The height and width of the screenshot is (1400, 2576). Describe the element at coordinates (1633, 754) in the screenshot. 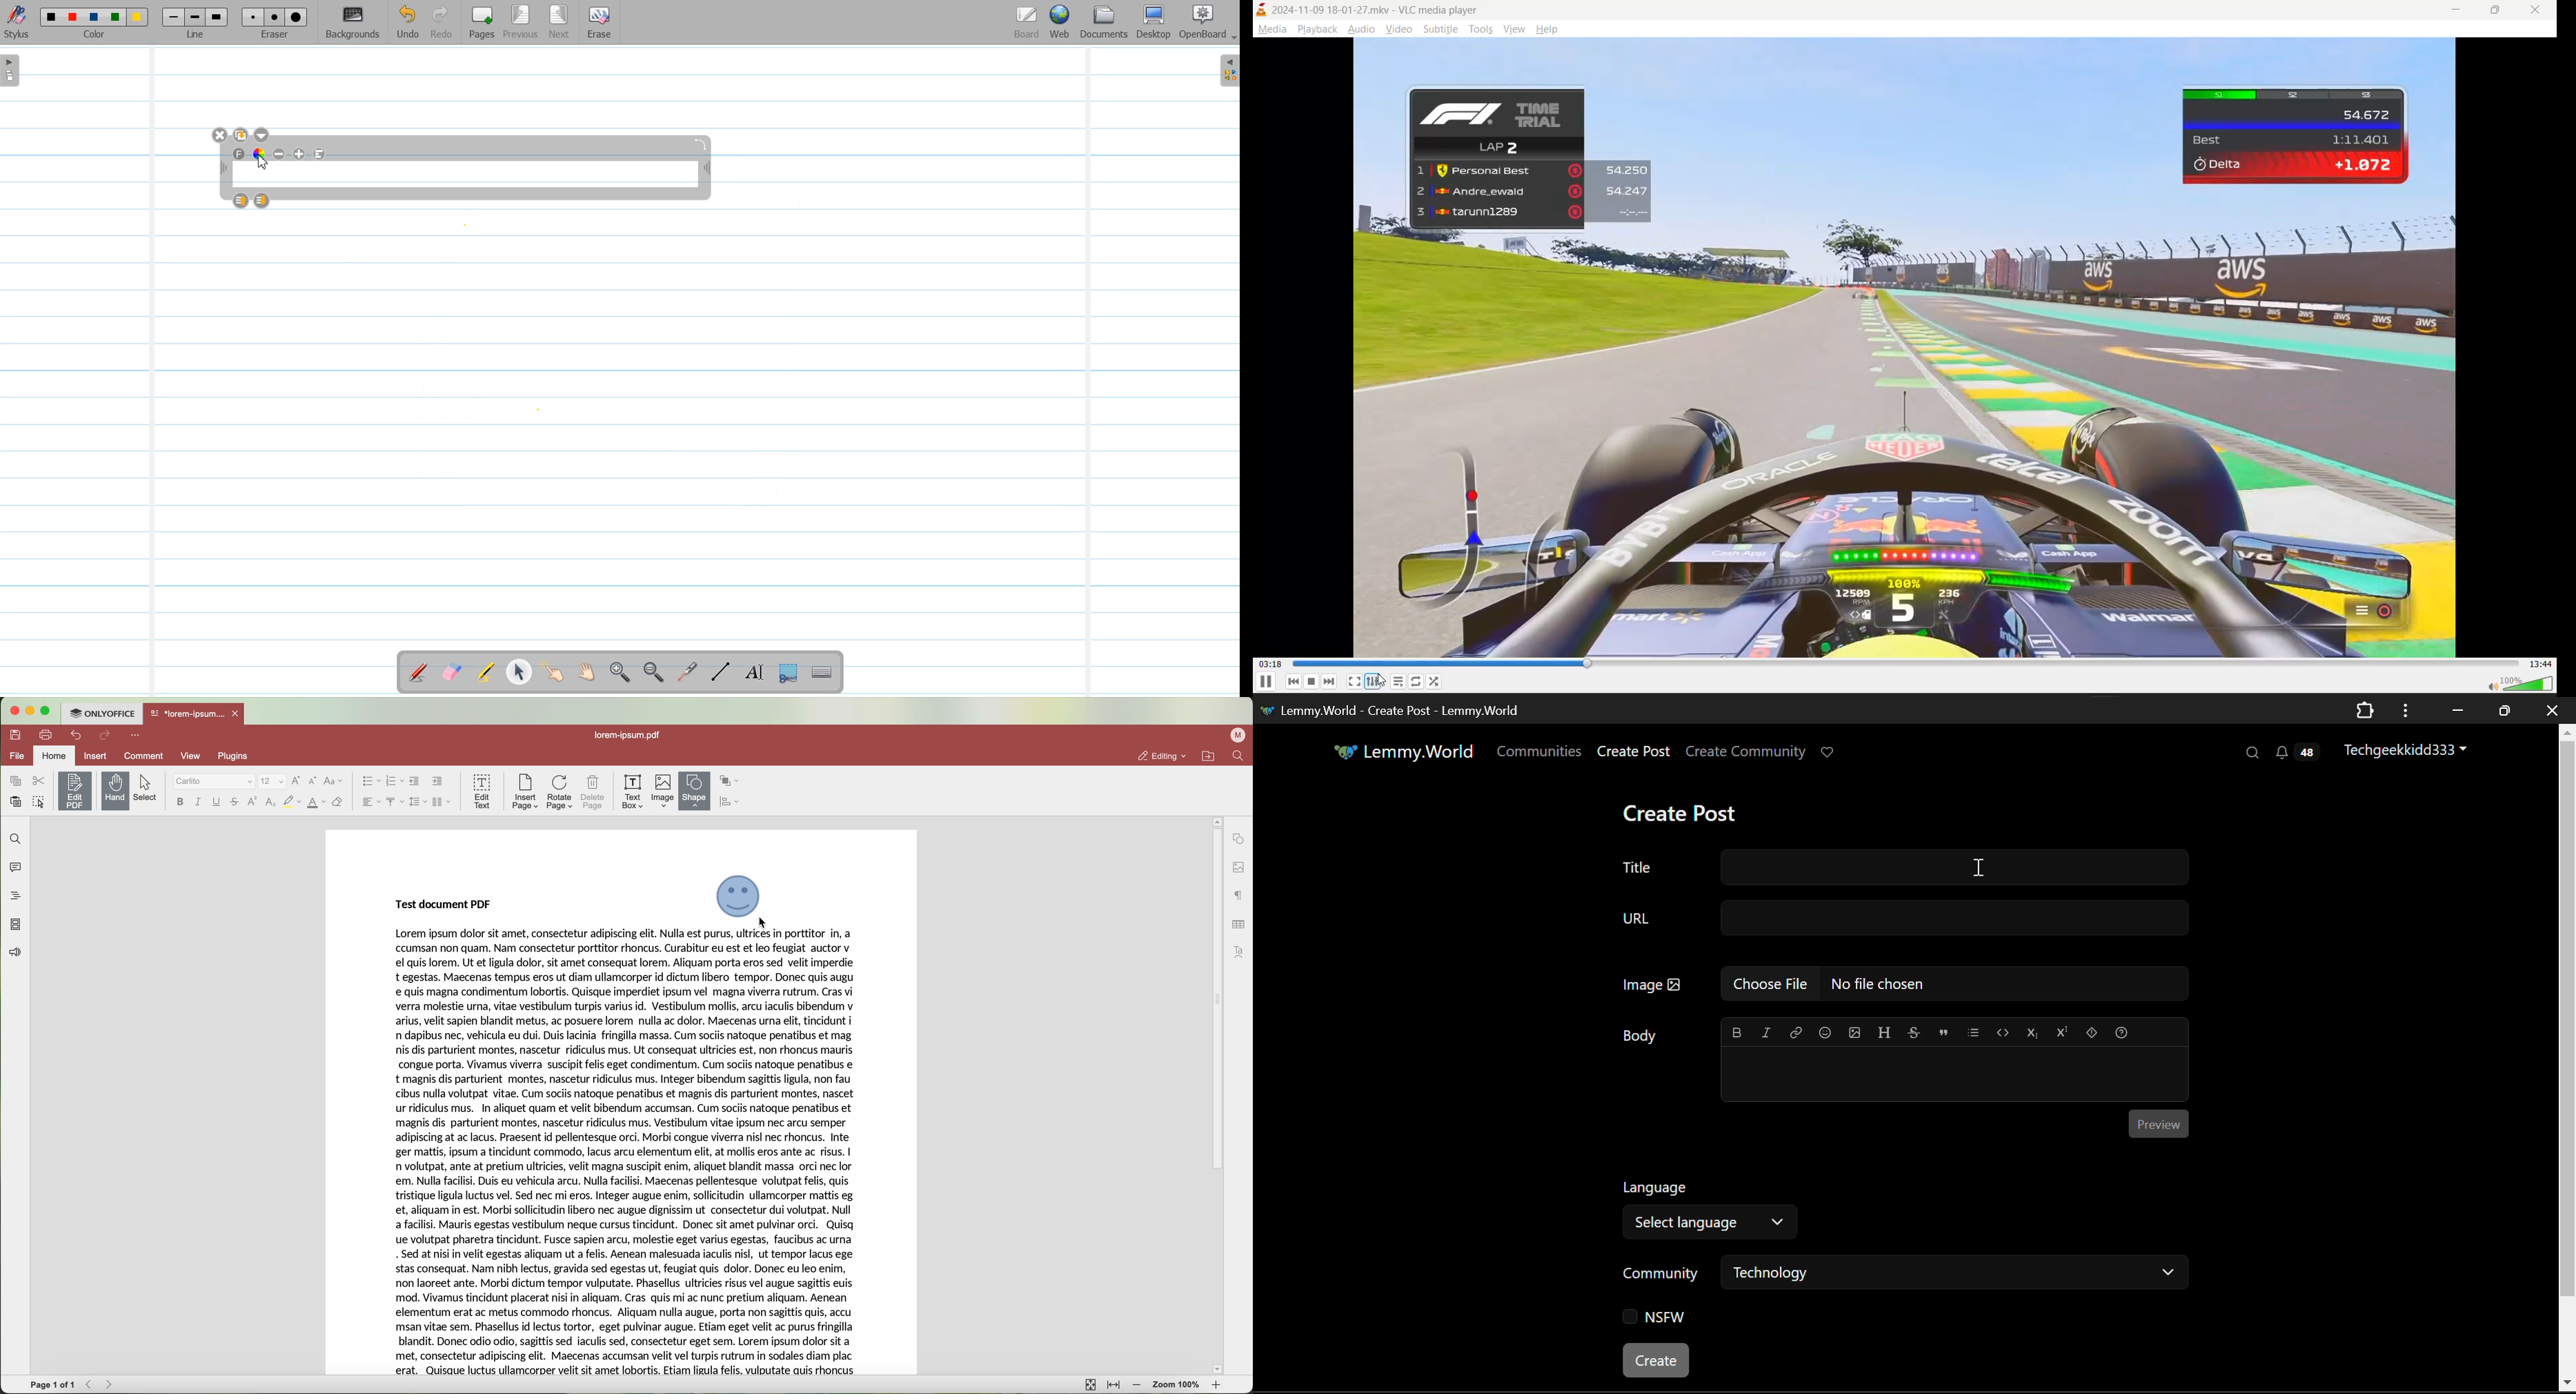

I see `Create Post` at that location.